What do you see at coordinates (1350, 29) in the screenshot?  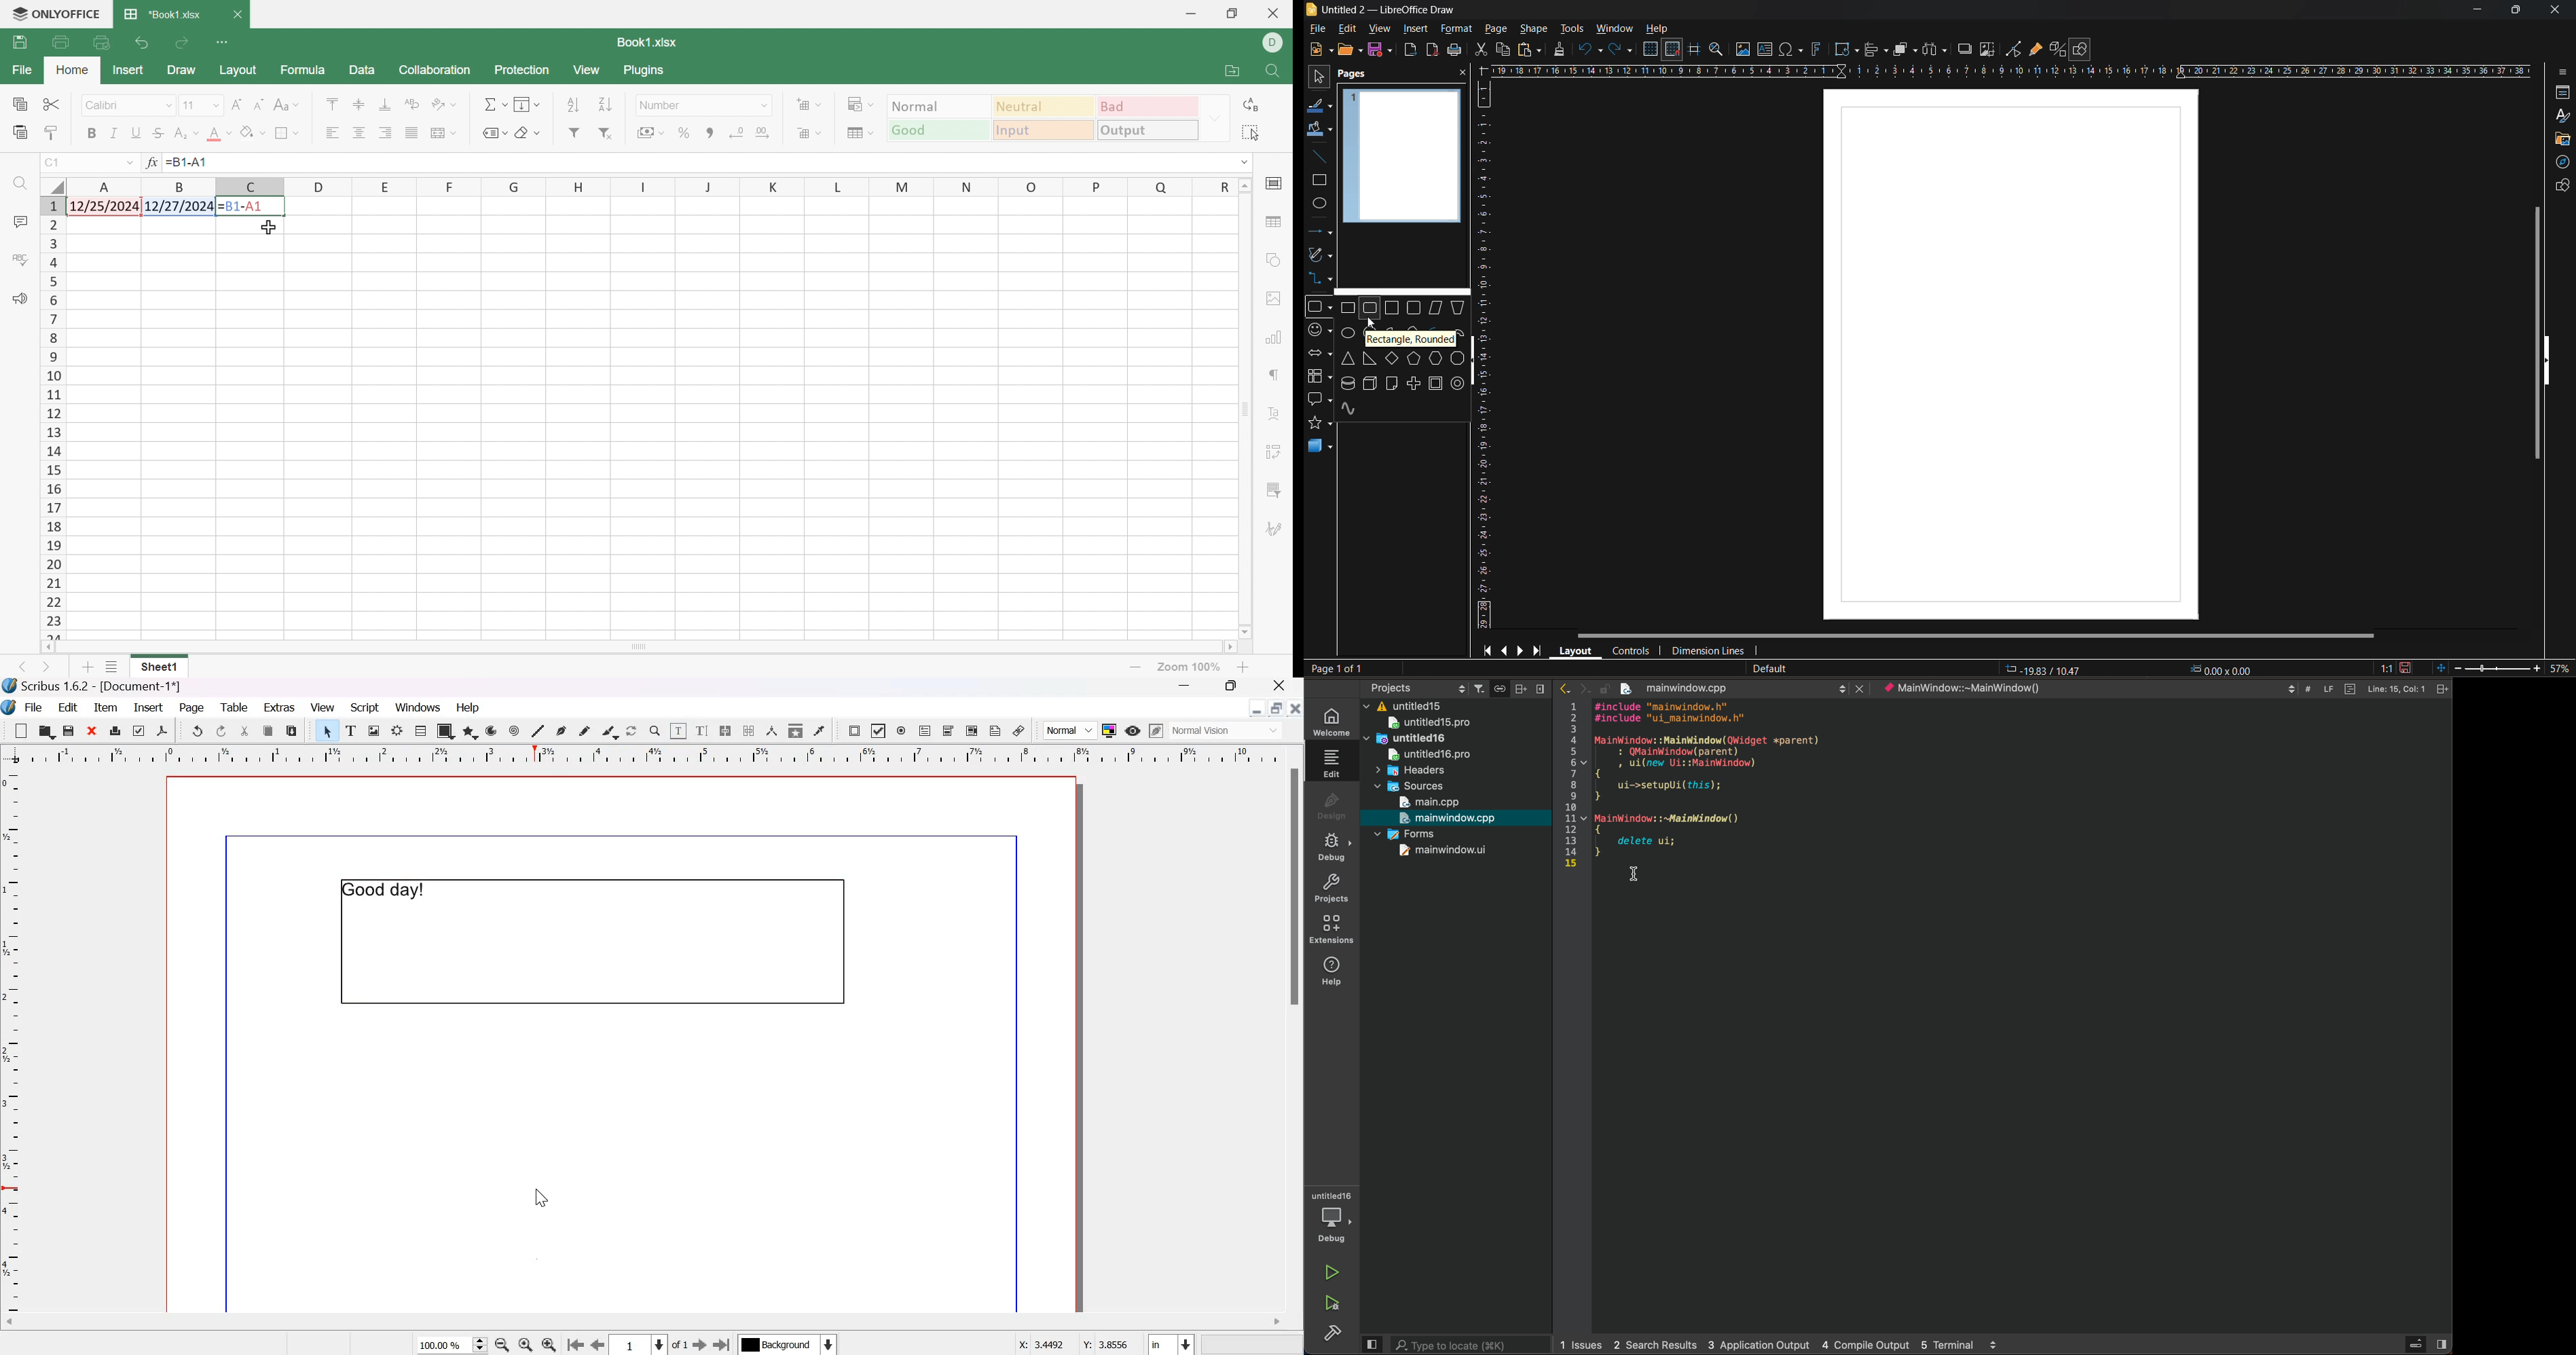 I see `edit` at bounding box center [1350, 29].